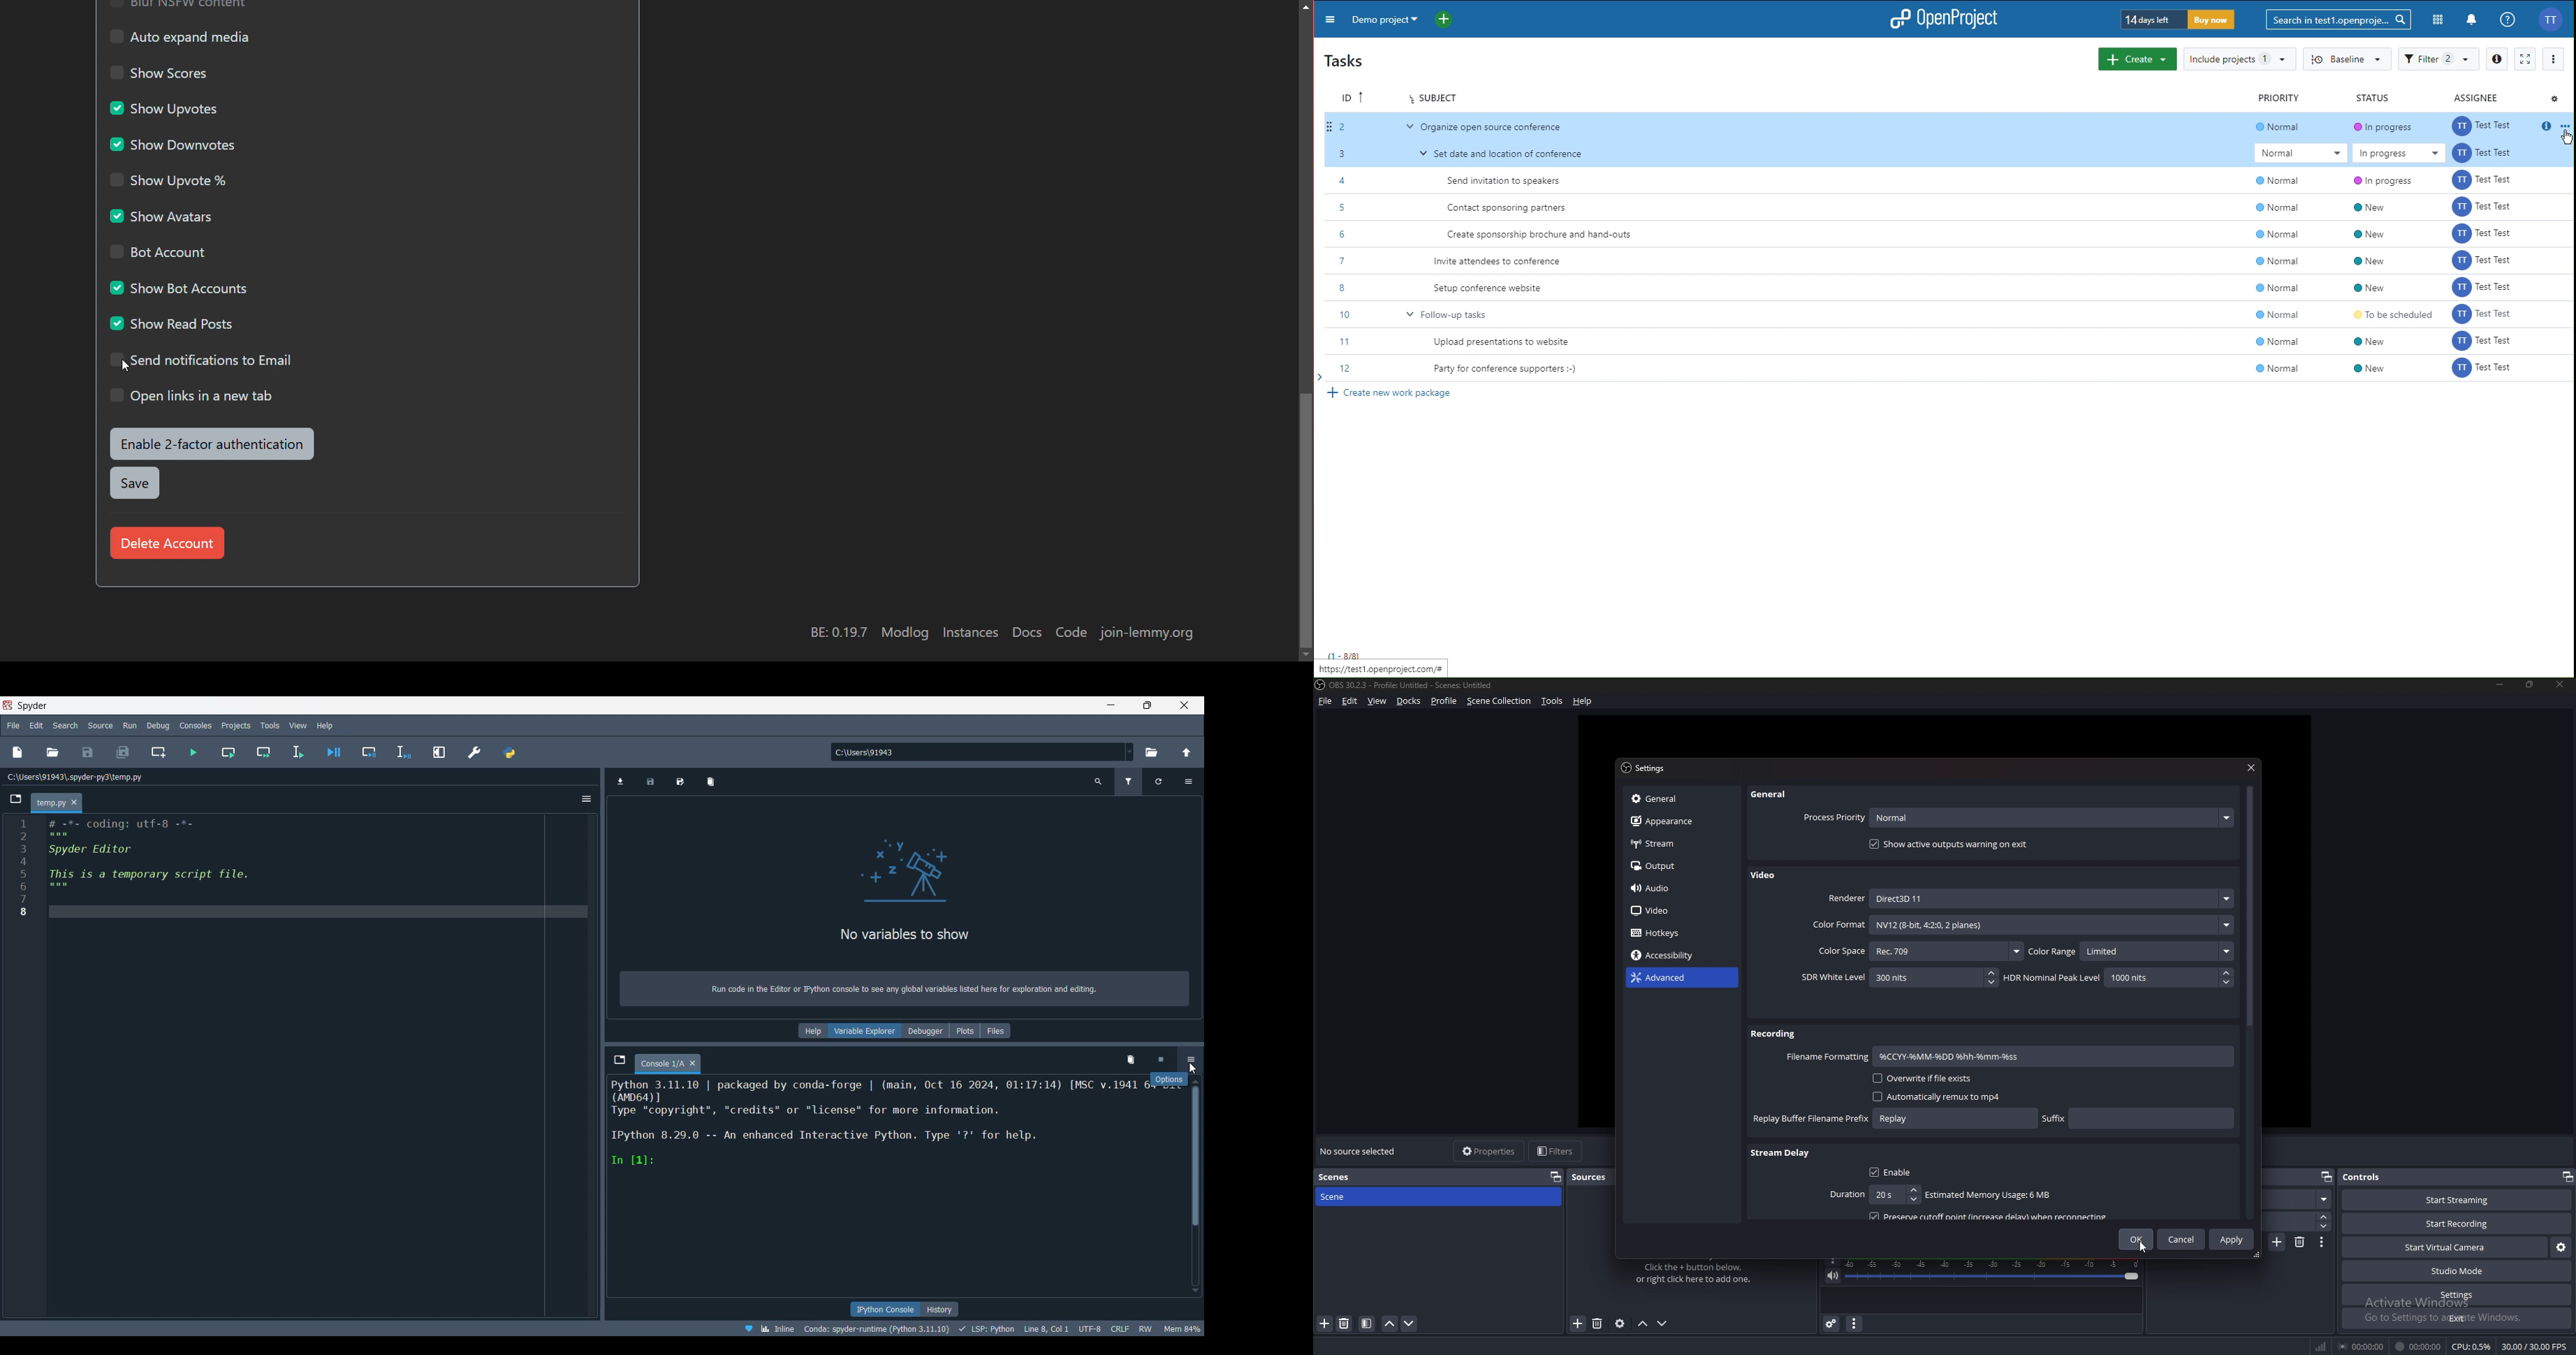 The height and width of the screenshot is (1372, 2576). I want to click on show updates, so click(163, 107).